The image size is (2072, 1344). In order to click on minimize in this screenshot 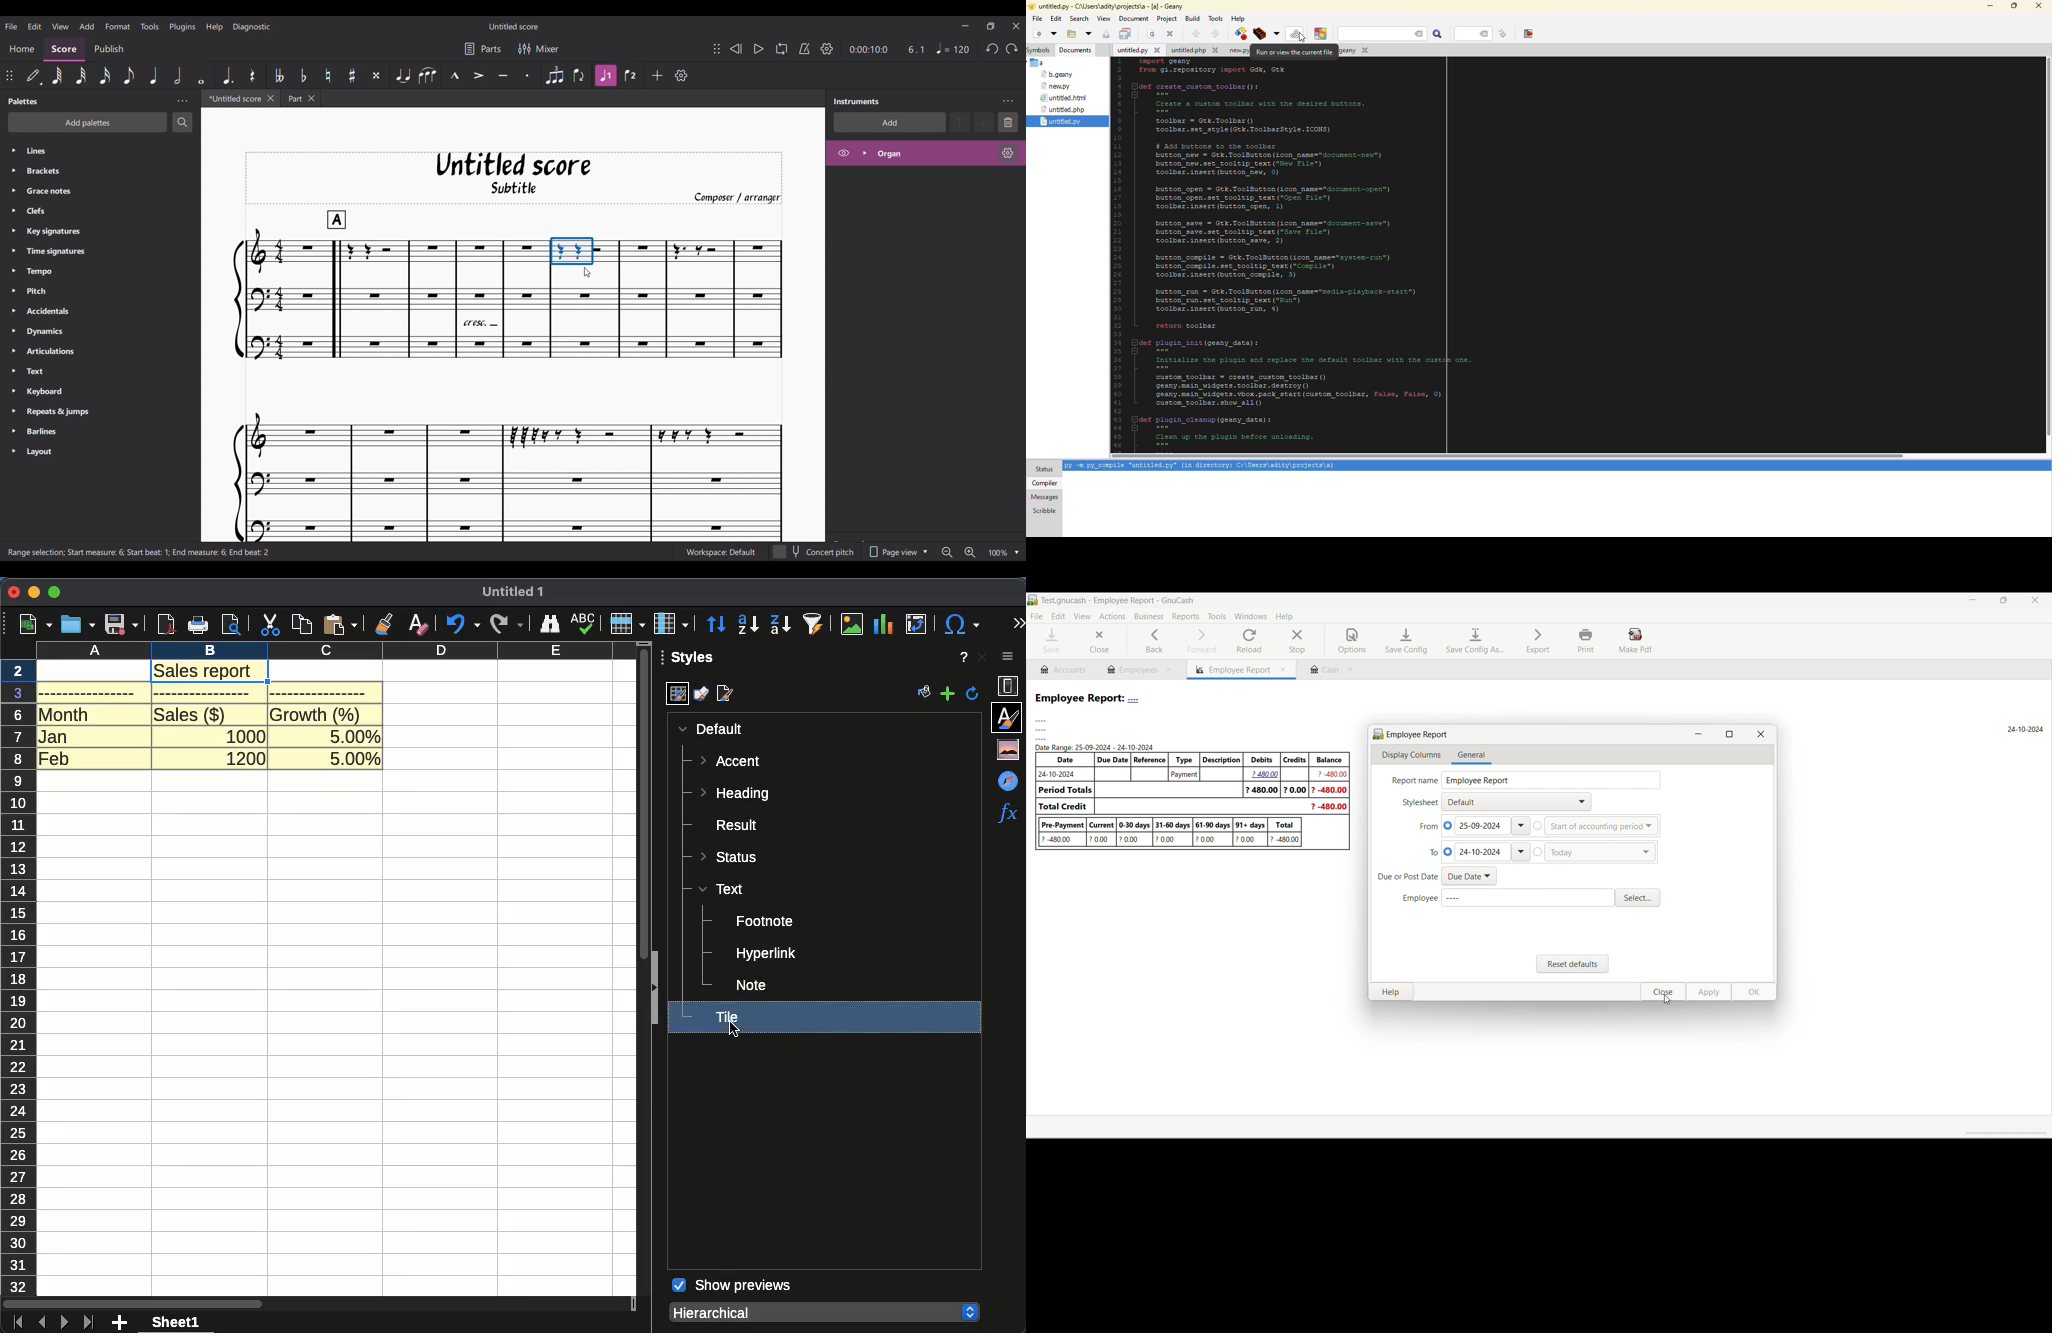, I will do `click(1990, 6)`.